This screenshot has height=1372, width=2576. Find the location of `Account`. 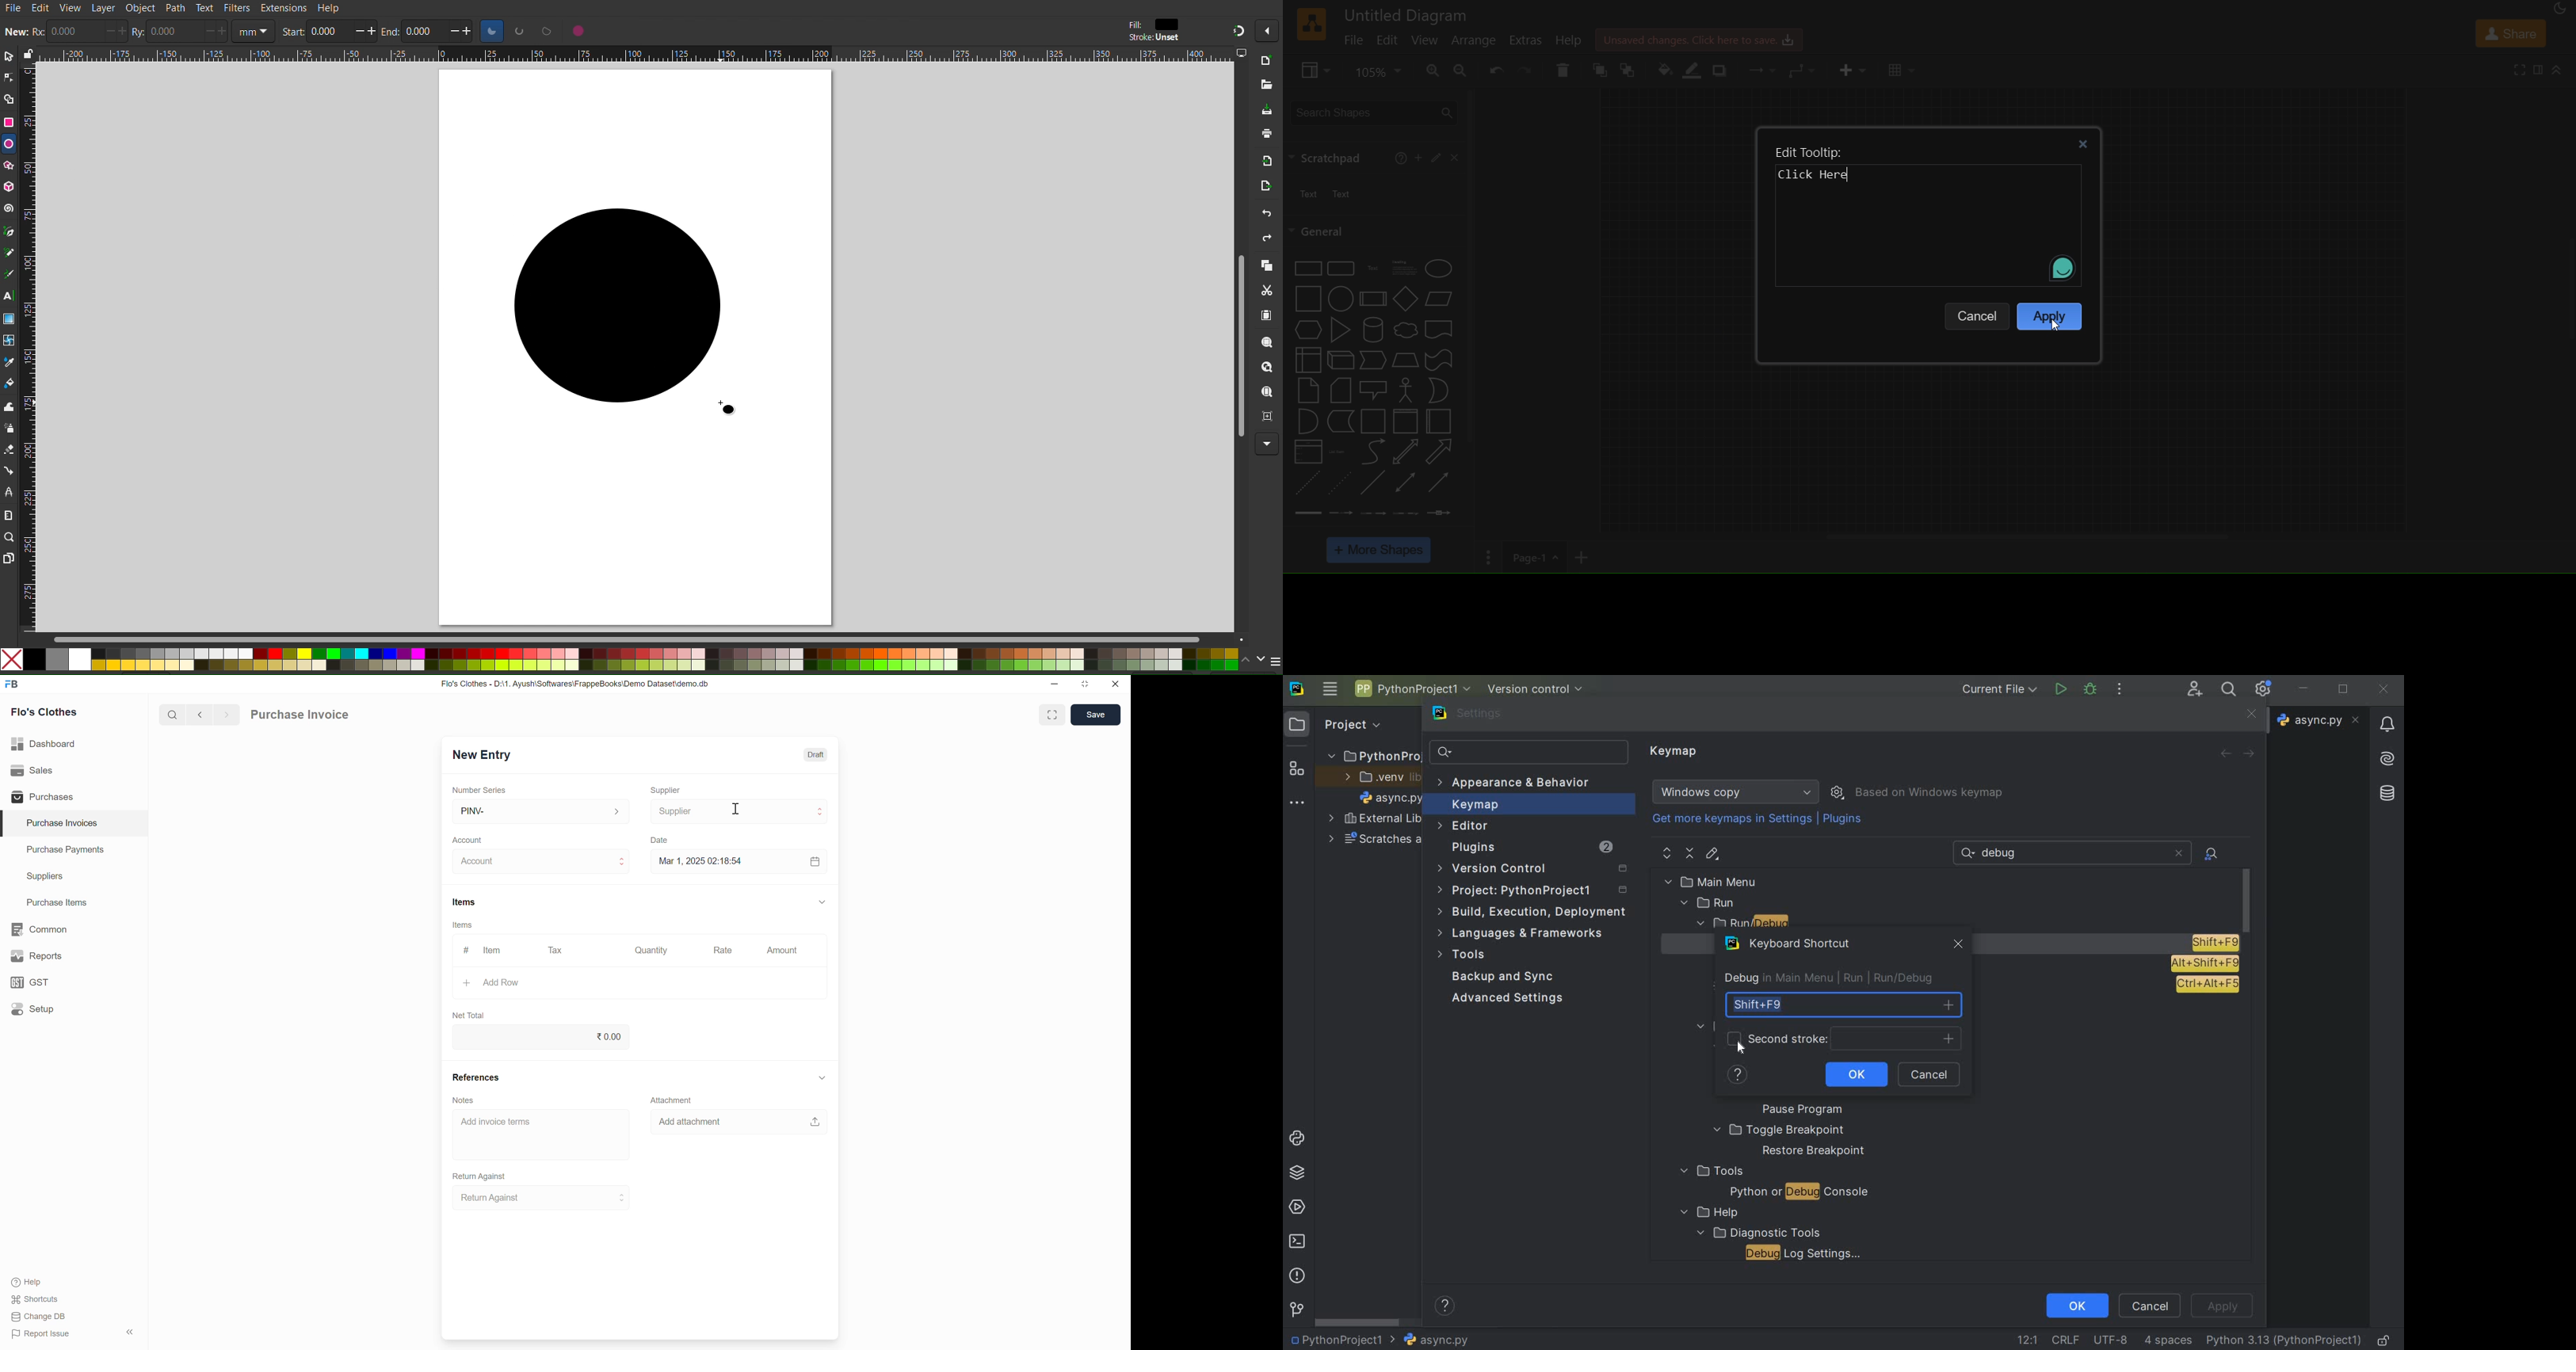

Account is located at coordinates (542, 862).